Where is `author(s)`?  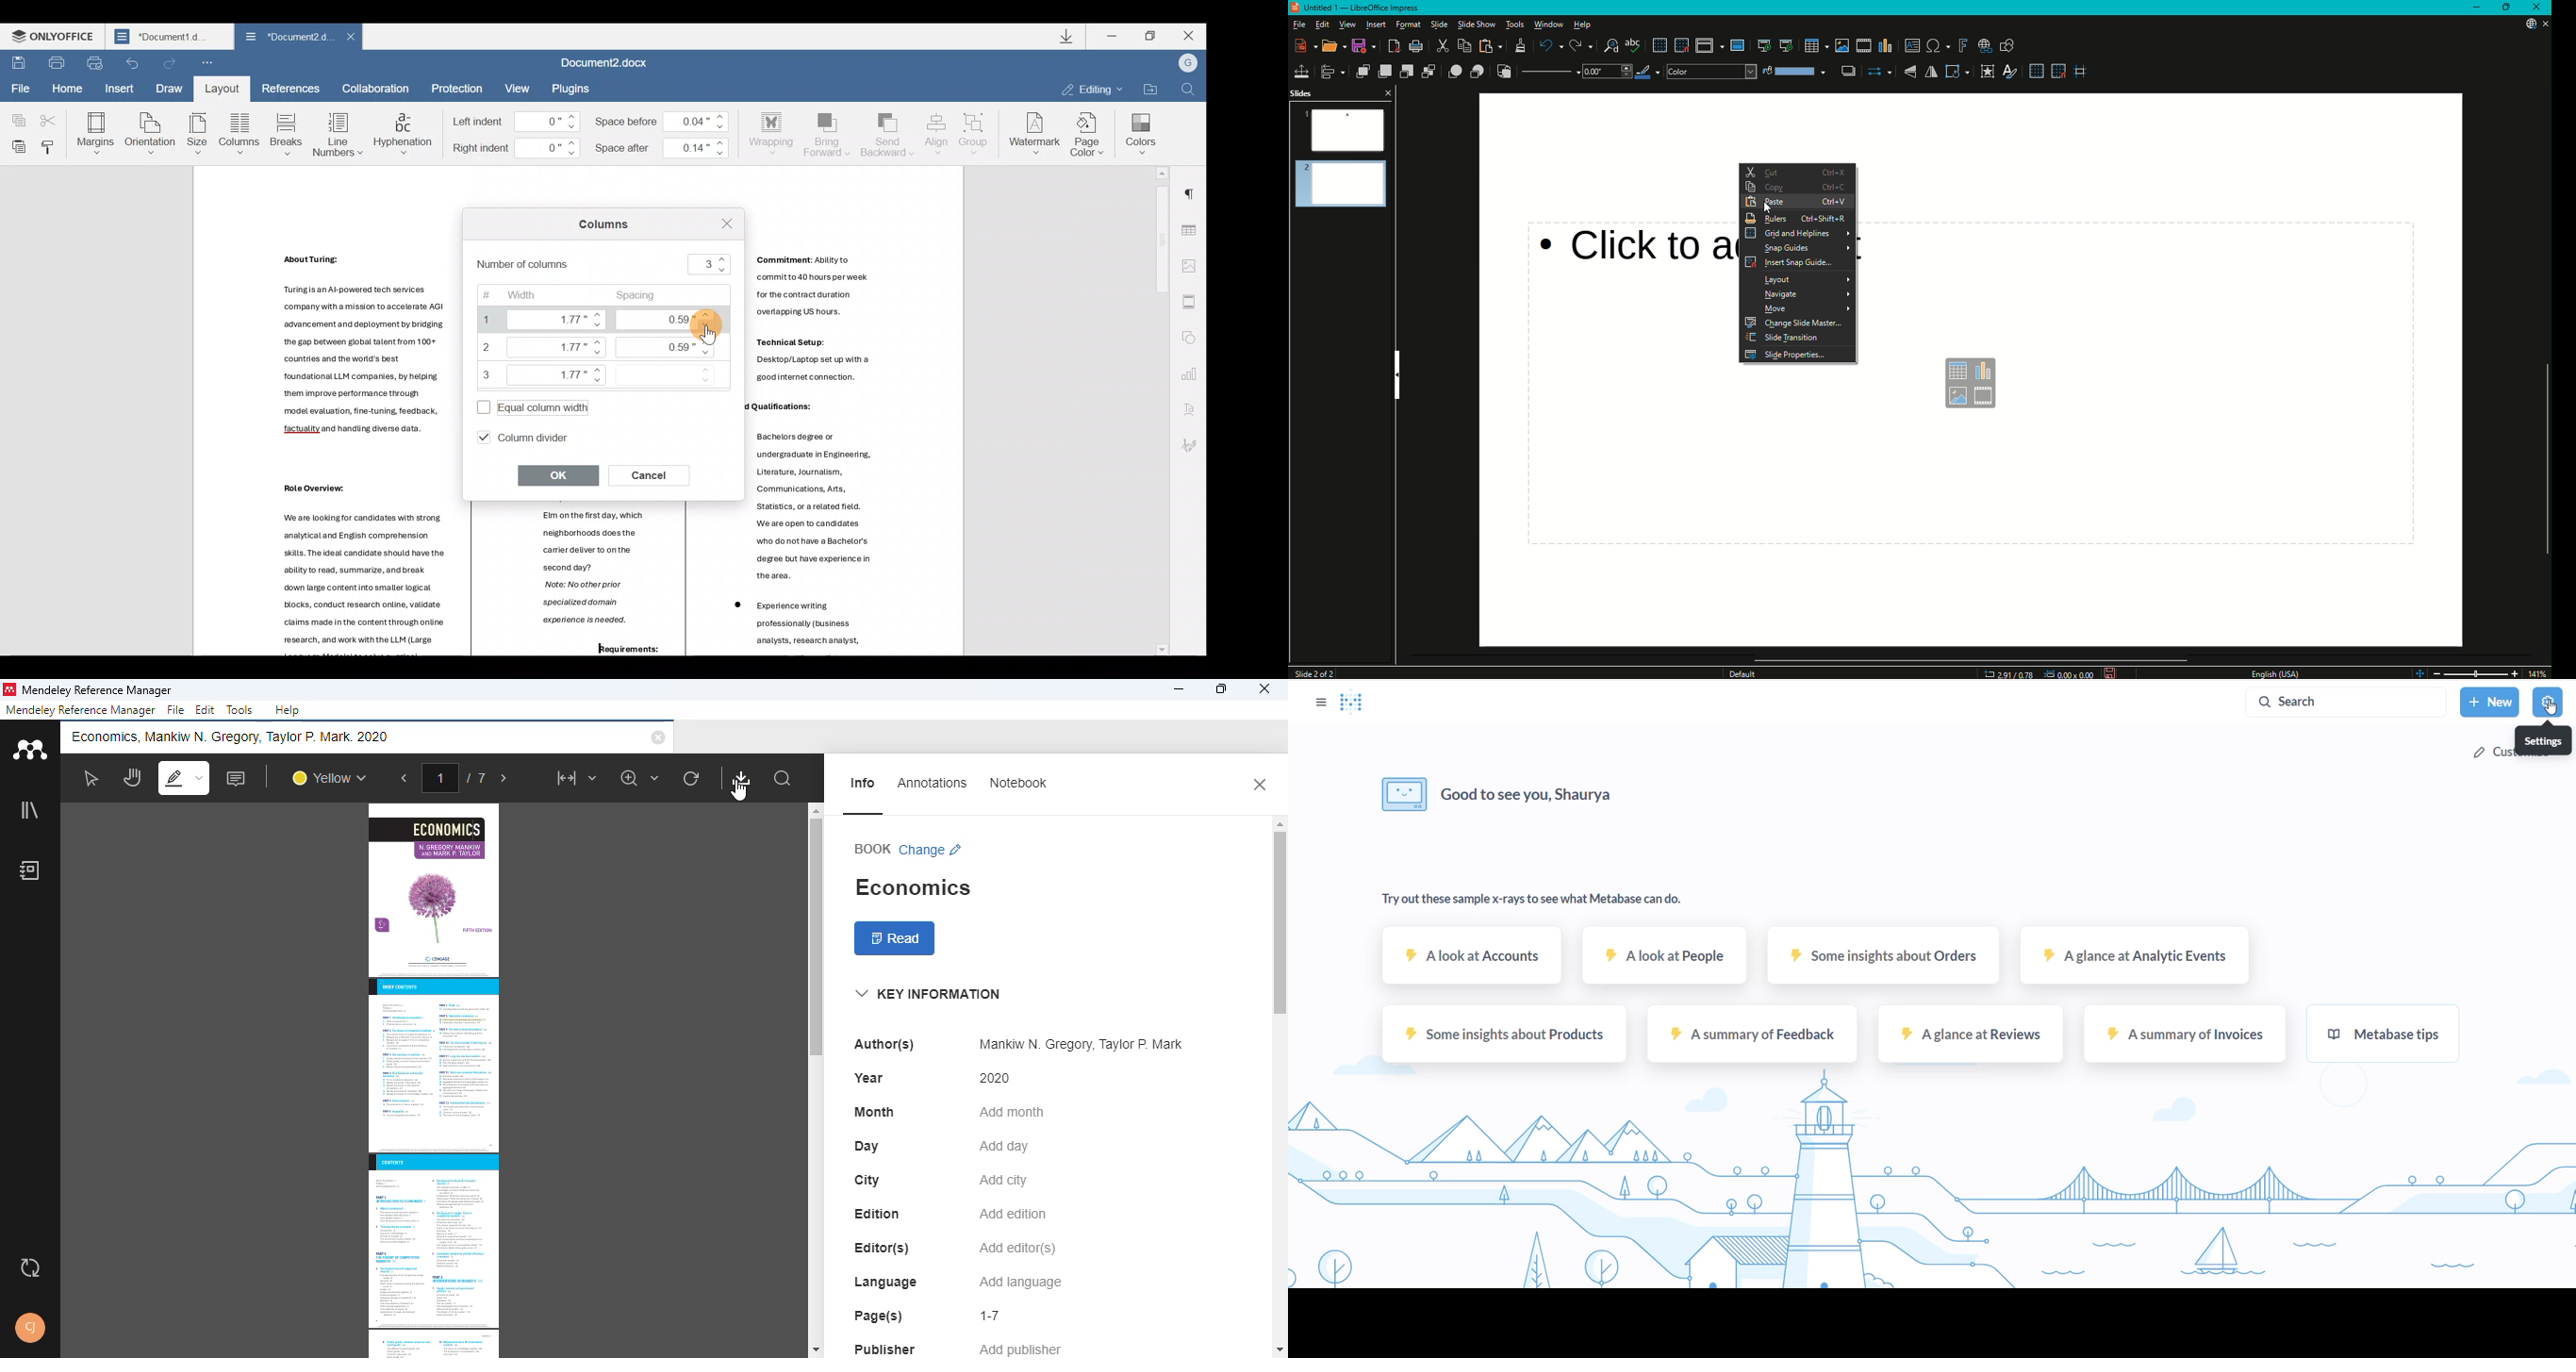 author(s) is located at coordinates (884, 1044).